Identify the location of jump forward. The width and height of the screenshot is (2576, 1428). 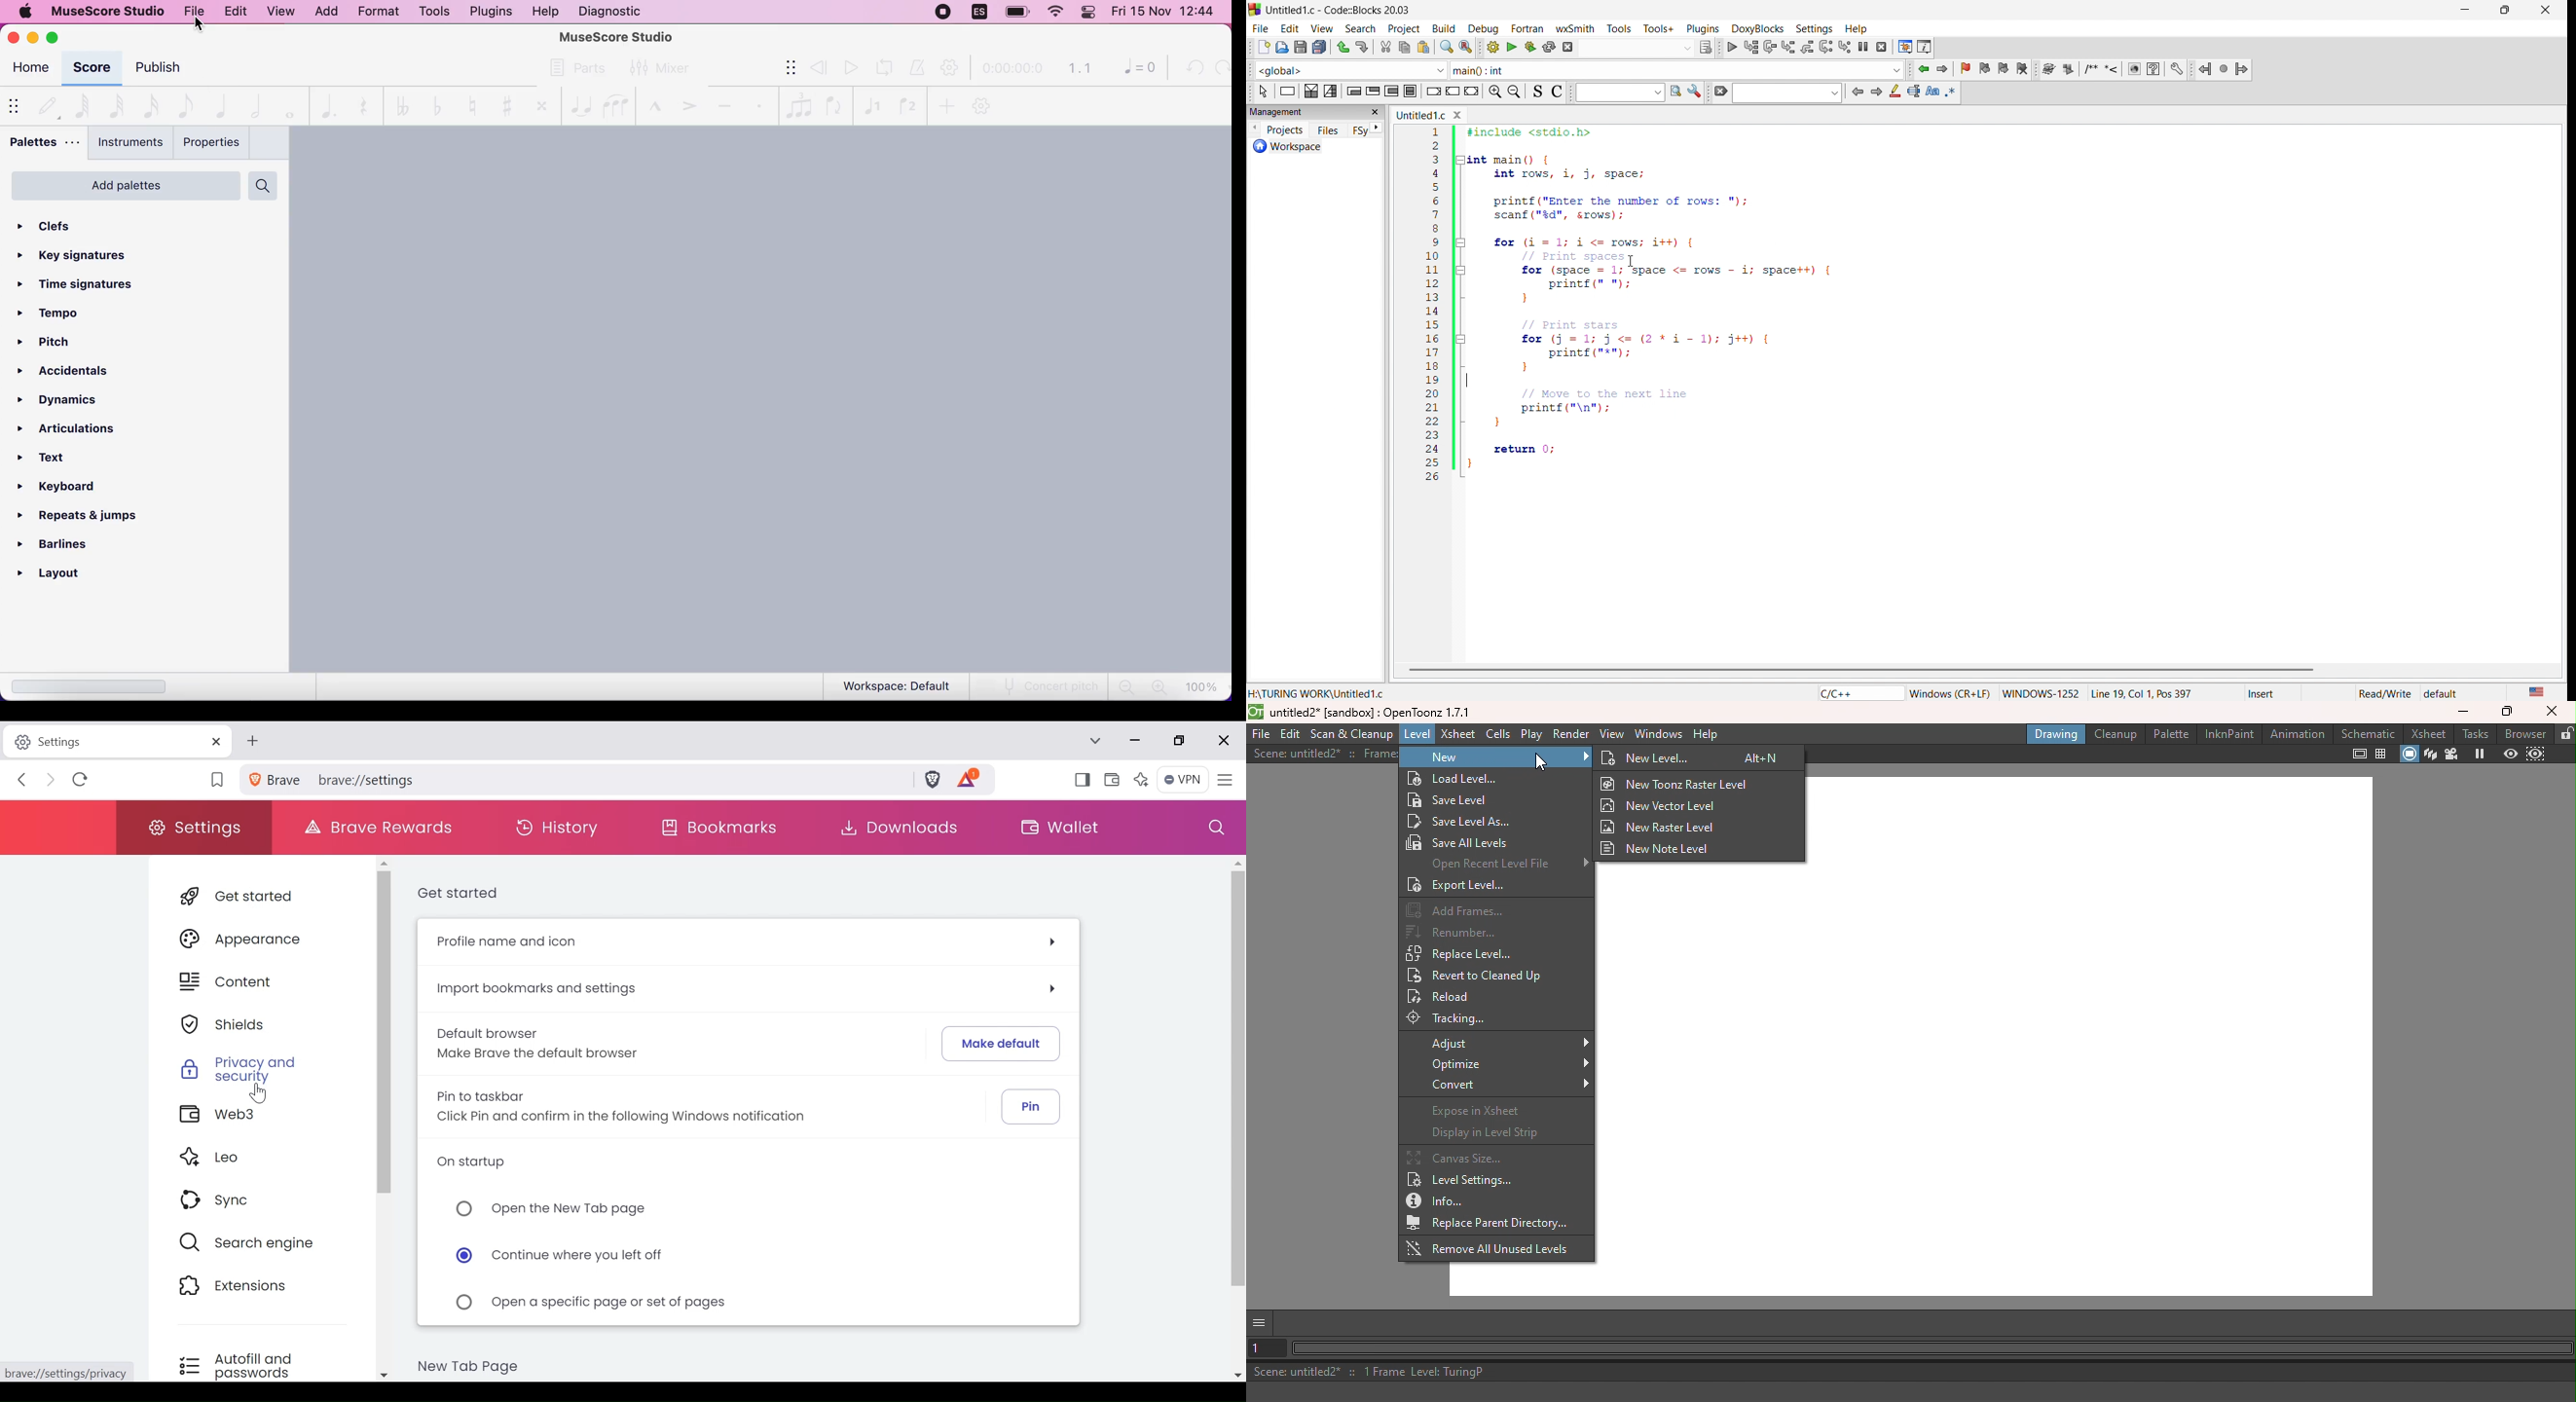
(2245, 67).